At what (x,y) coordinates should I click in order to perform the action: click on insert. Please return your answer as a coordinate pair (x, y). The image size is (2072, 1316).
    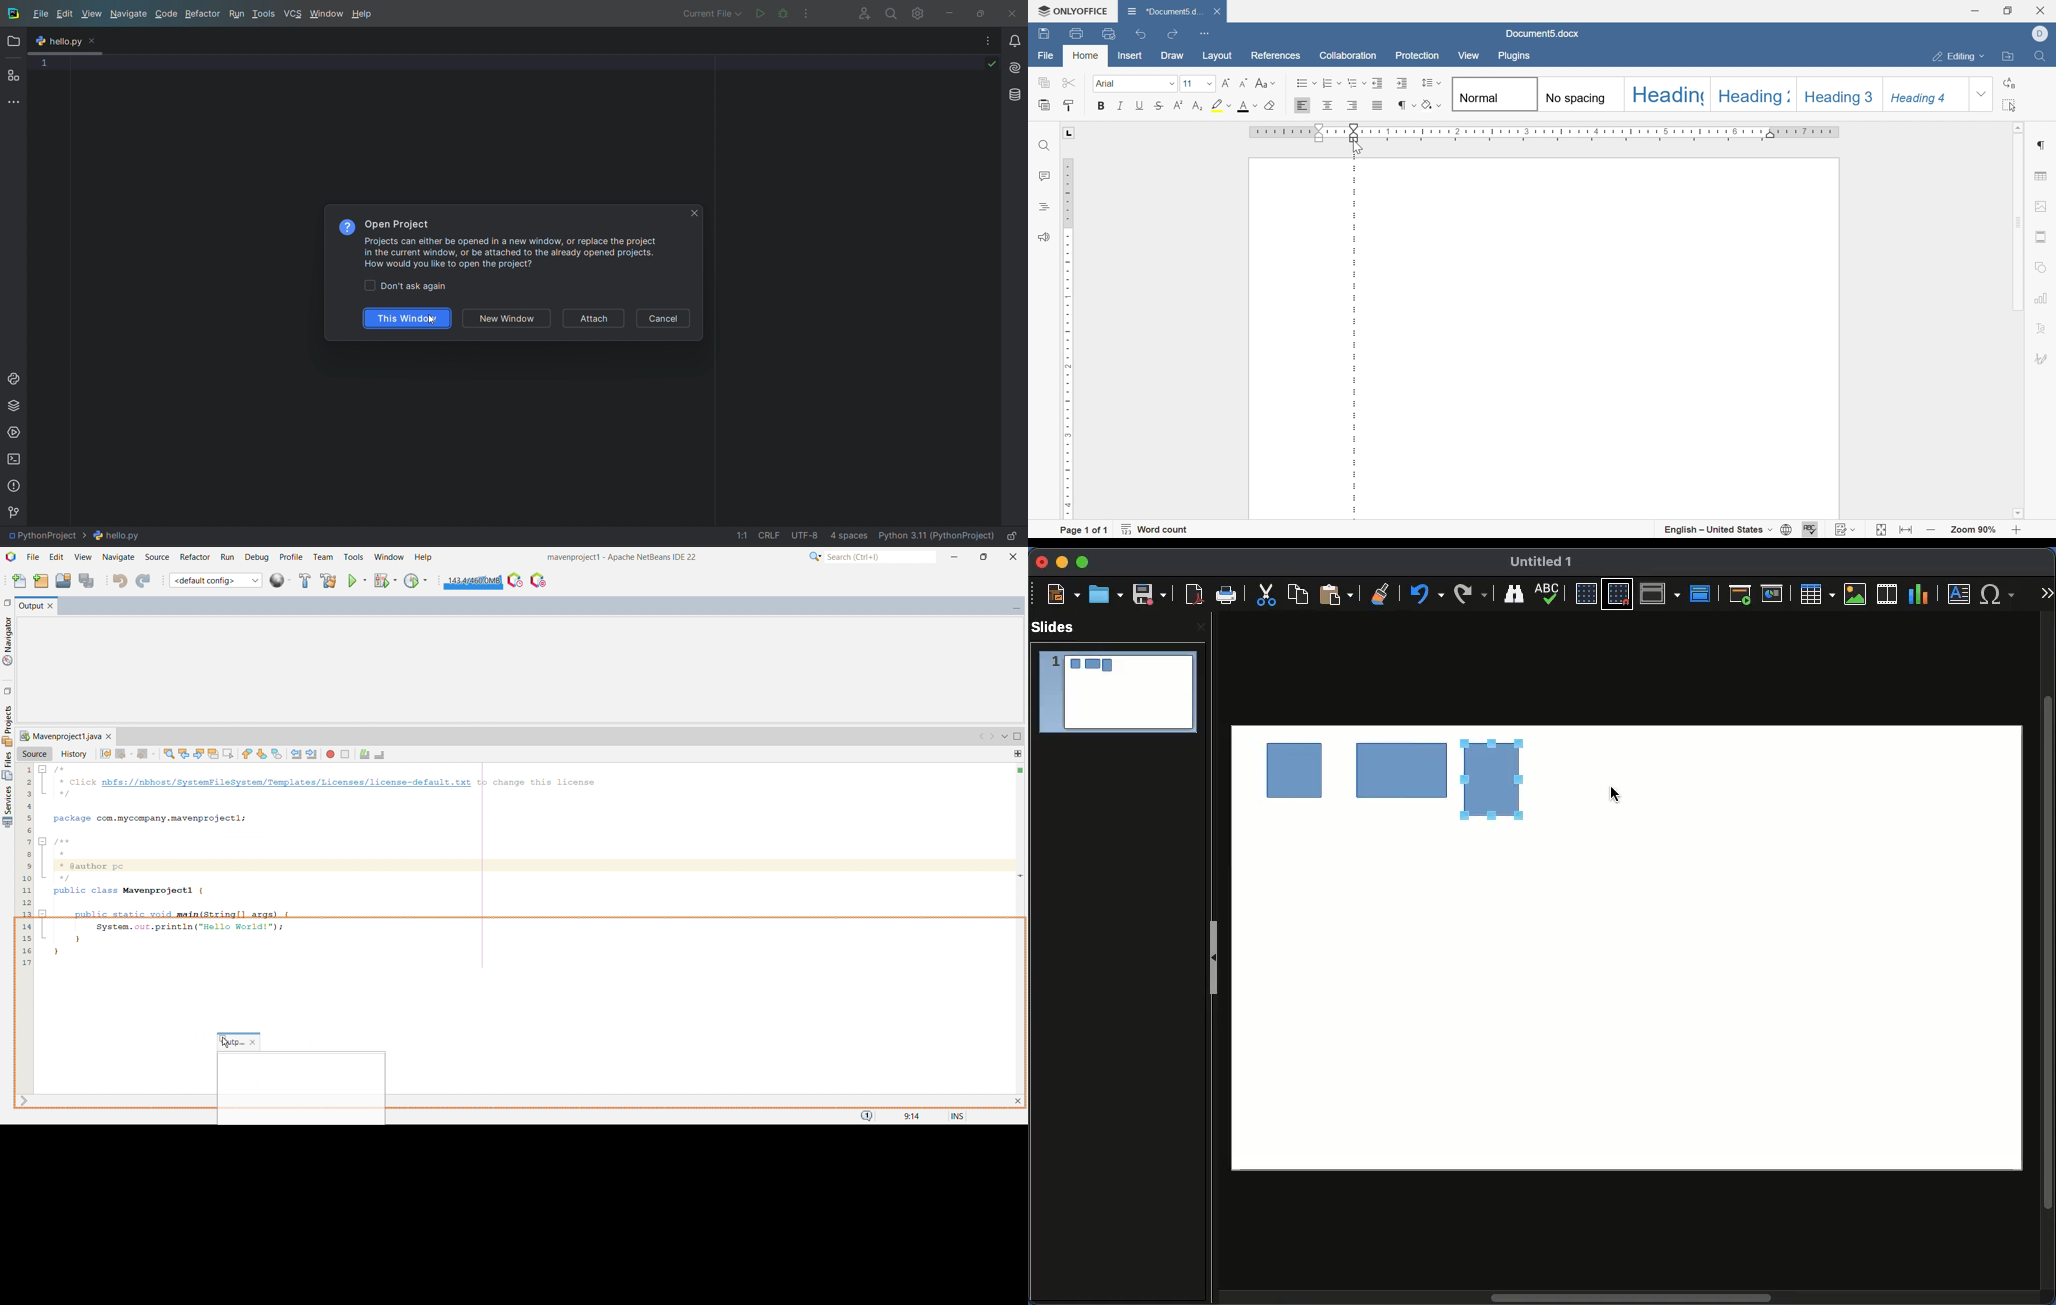
    Looking at the image, I should click on (1128, 57).